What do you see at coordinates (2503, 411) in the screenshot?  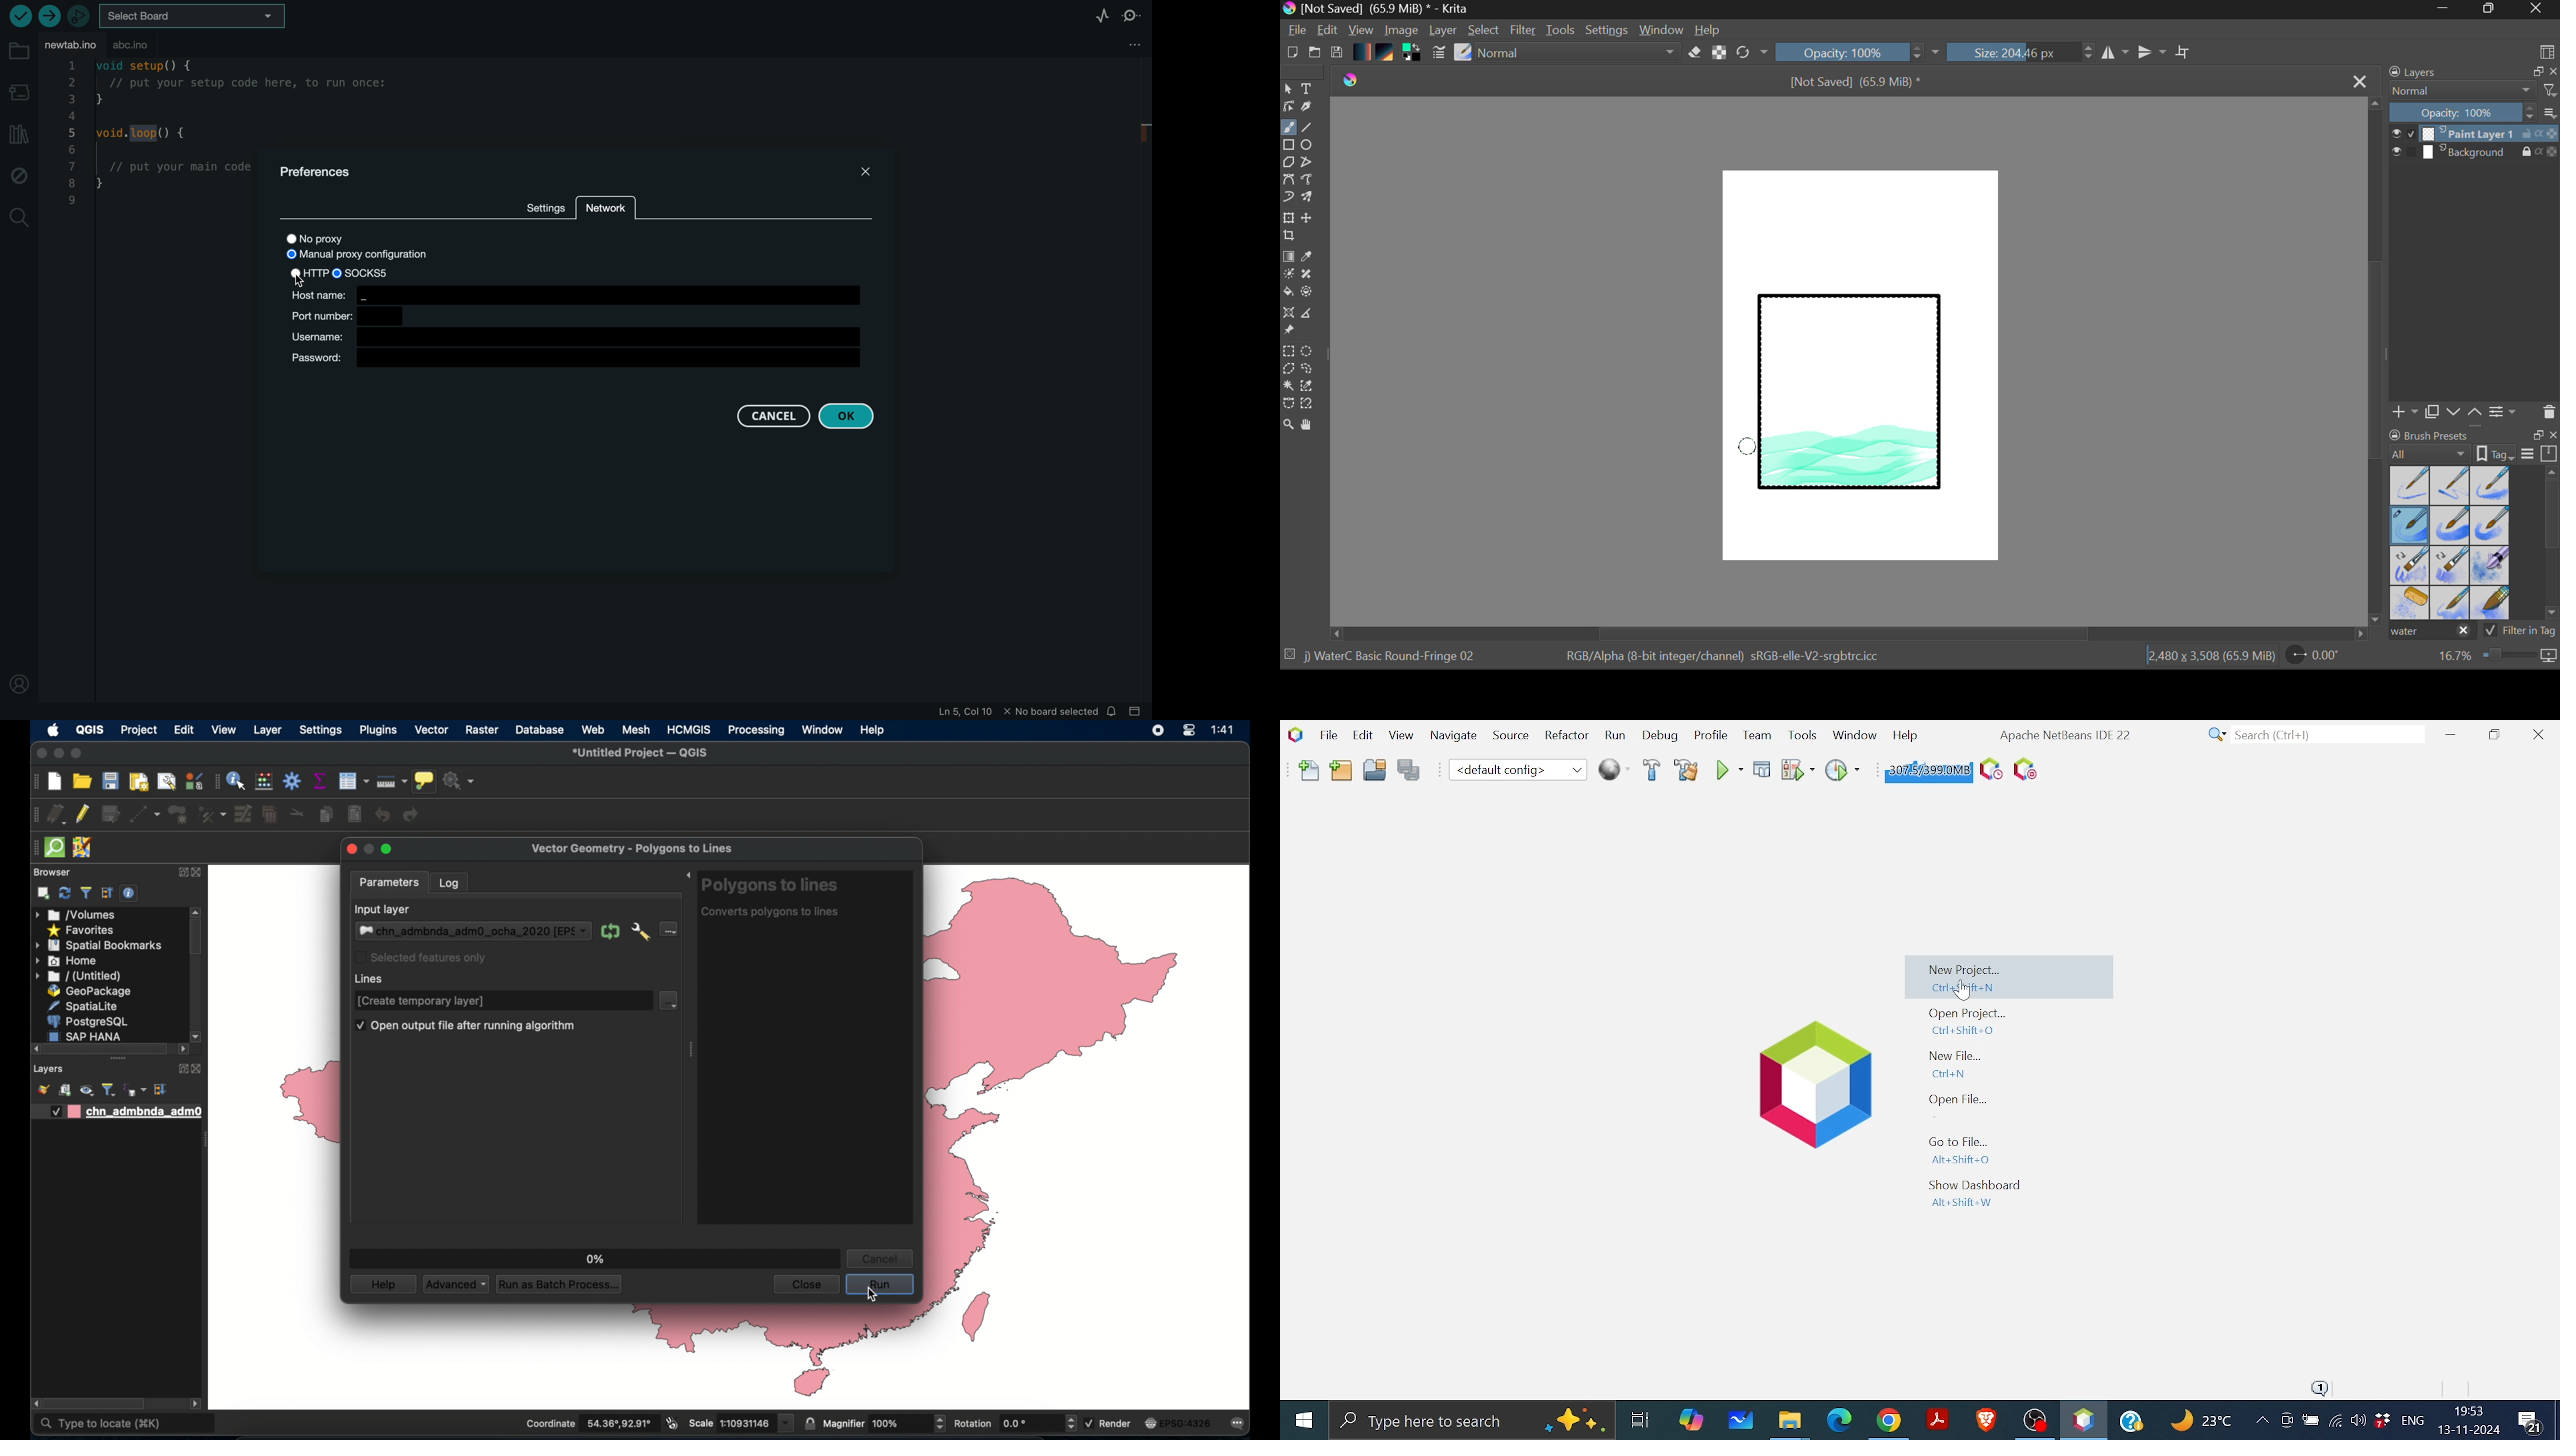 I see `Layer Settings` at bounding box center [2503, 411].